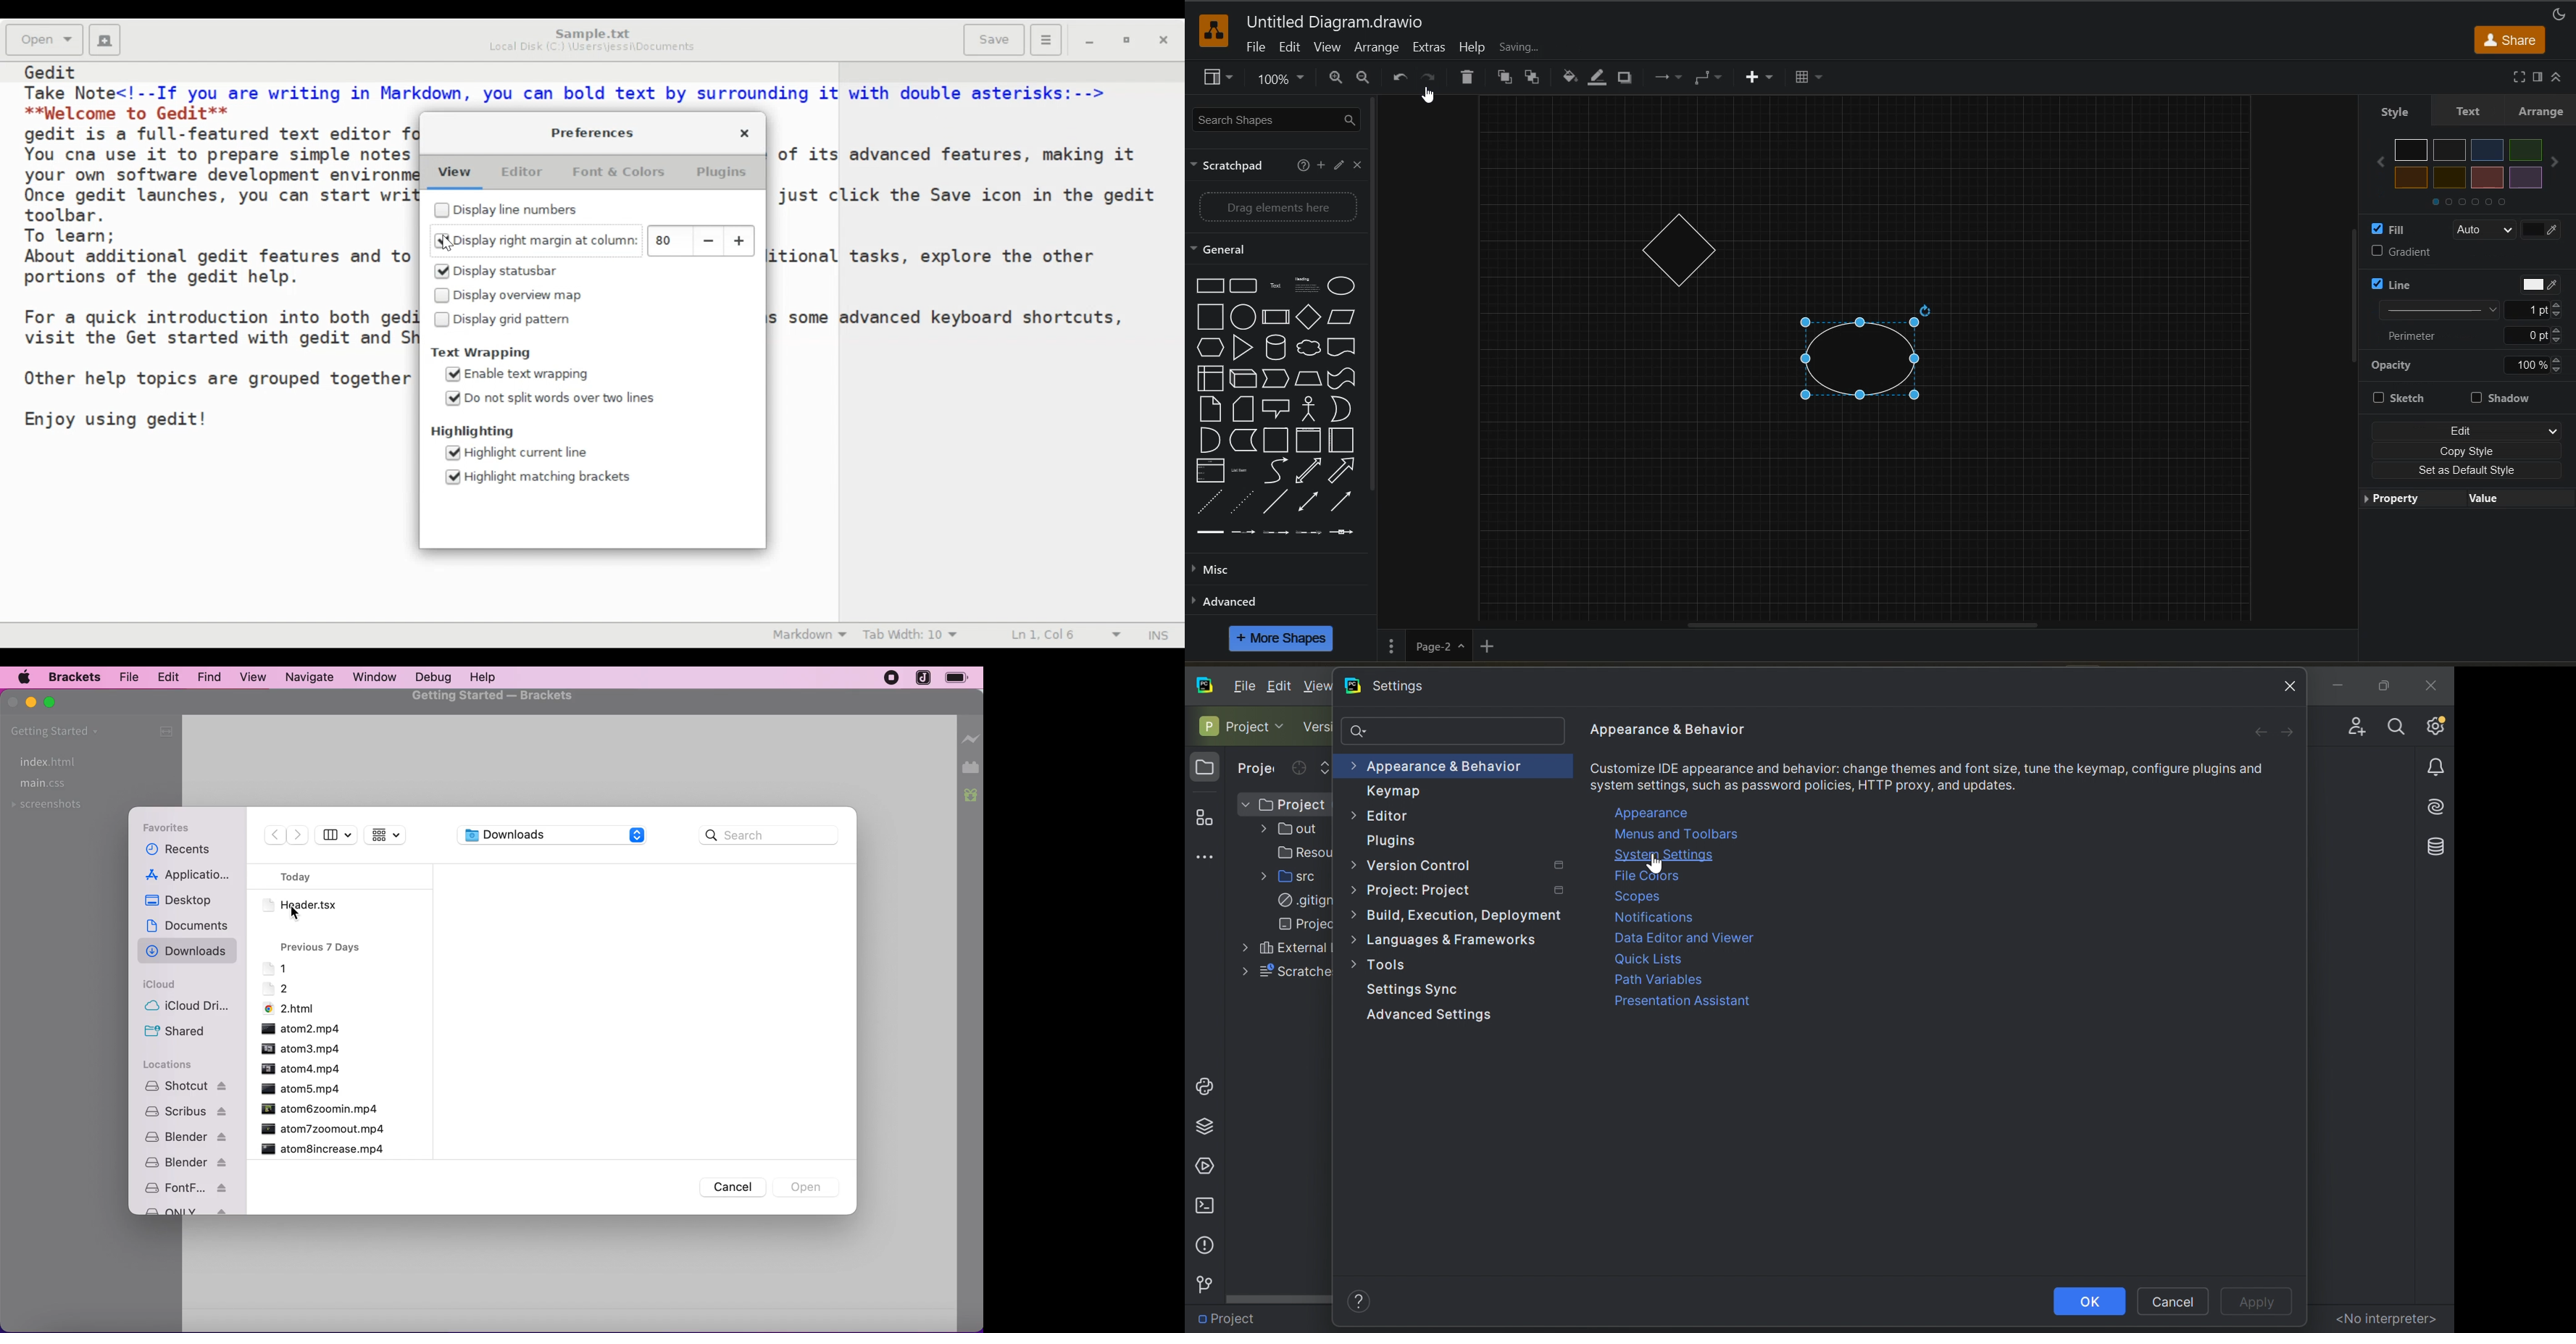  I want to click on zoom, so click(1283, 78).